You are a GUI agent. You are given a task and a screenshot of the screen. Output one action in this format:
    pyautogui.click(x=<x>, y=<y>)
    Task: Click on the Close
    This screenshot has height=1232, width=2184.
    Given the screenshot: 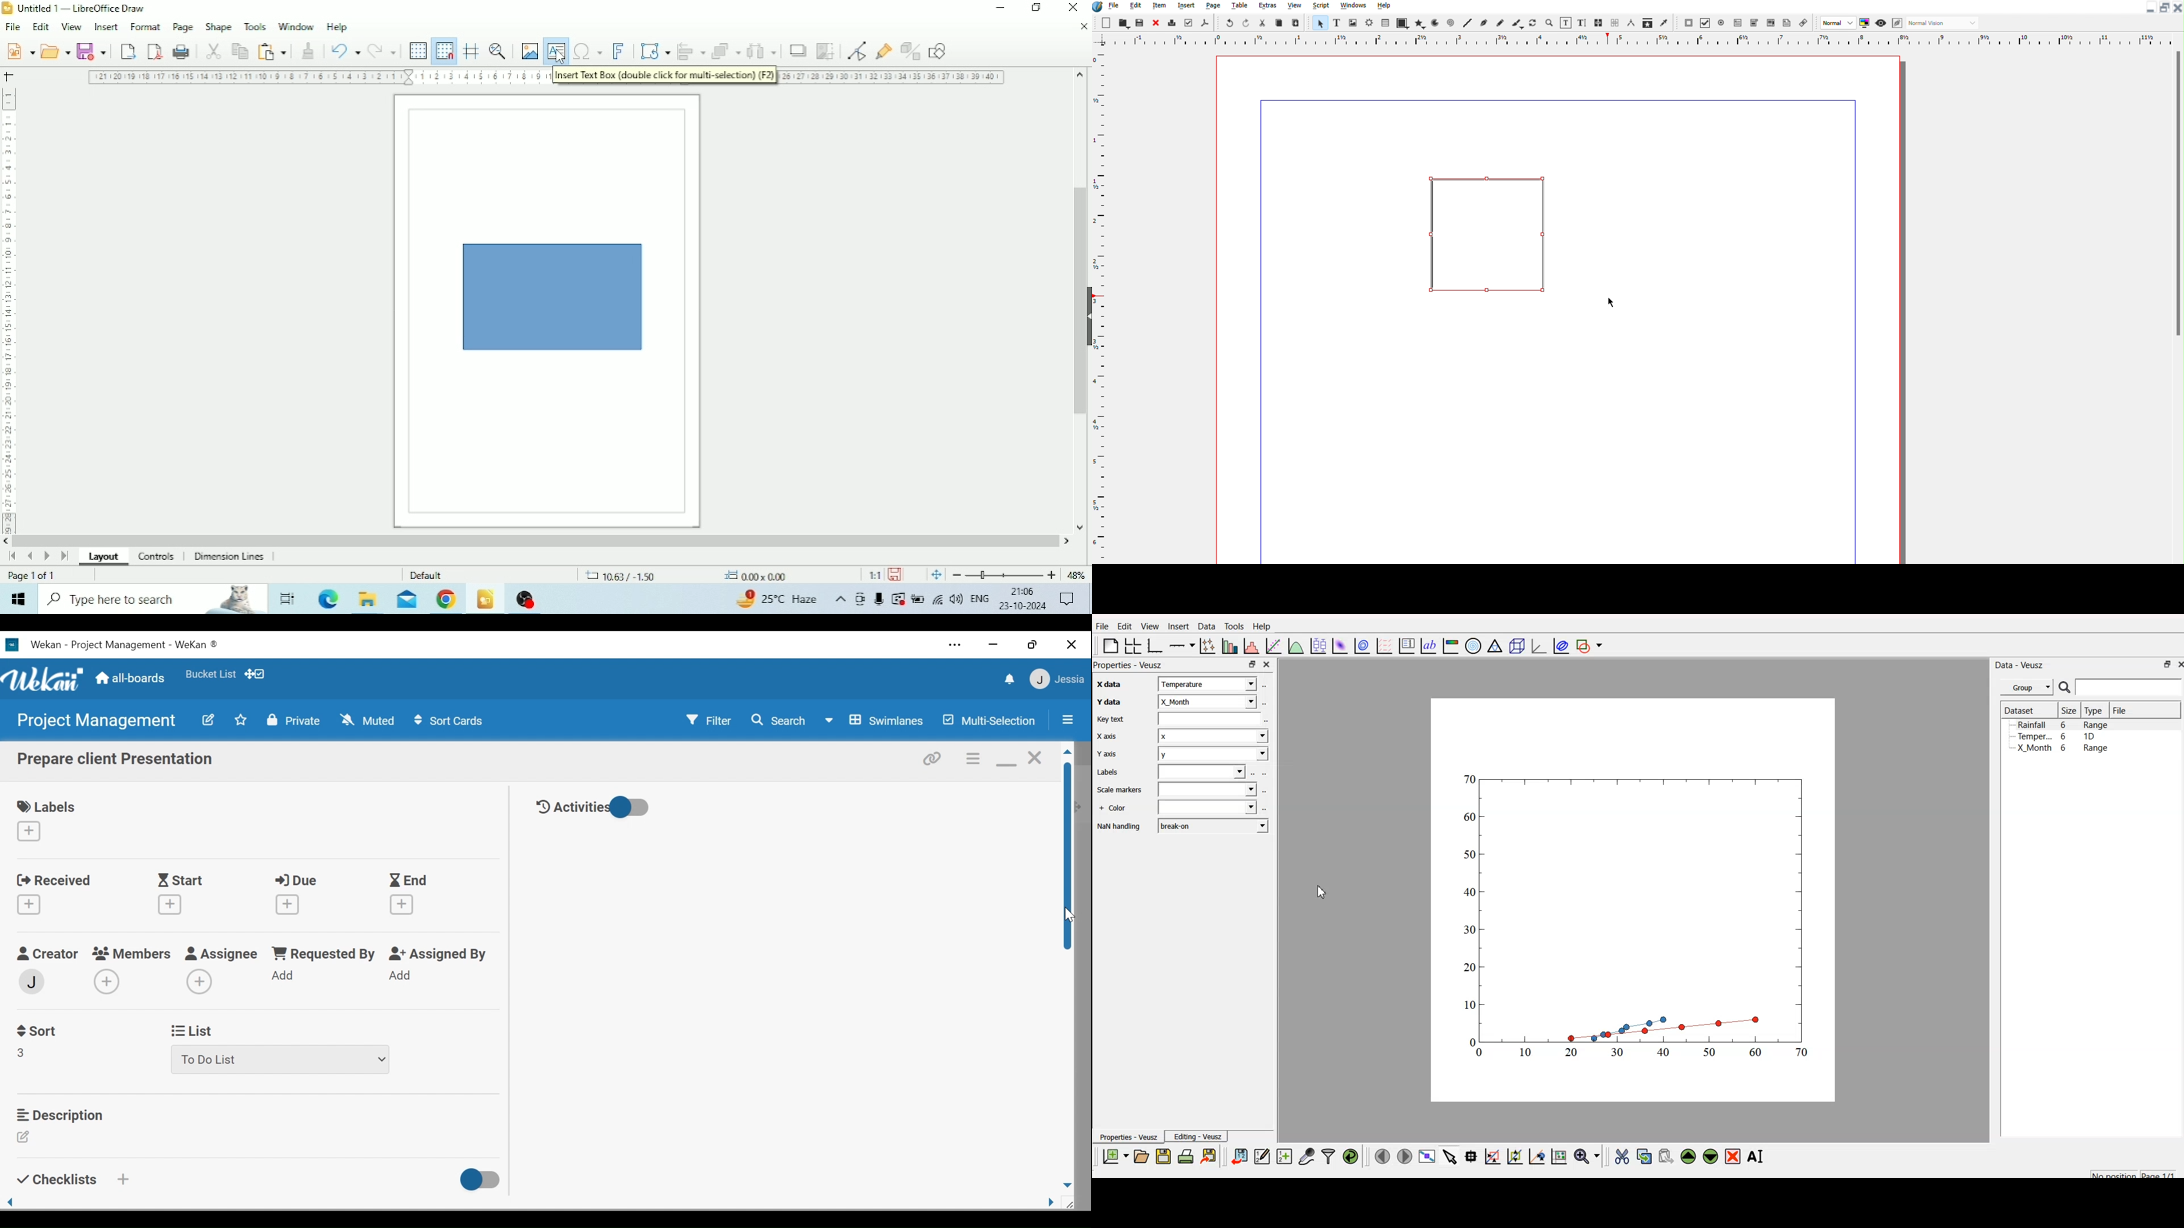 What is the action you would take?
    pyautogui.click(x=2177, y=7)
    